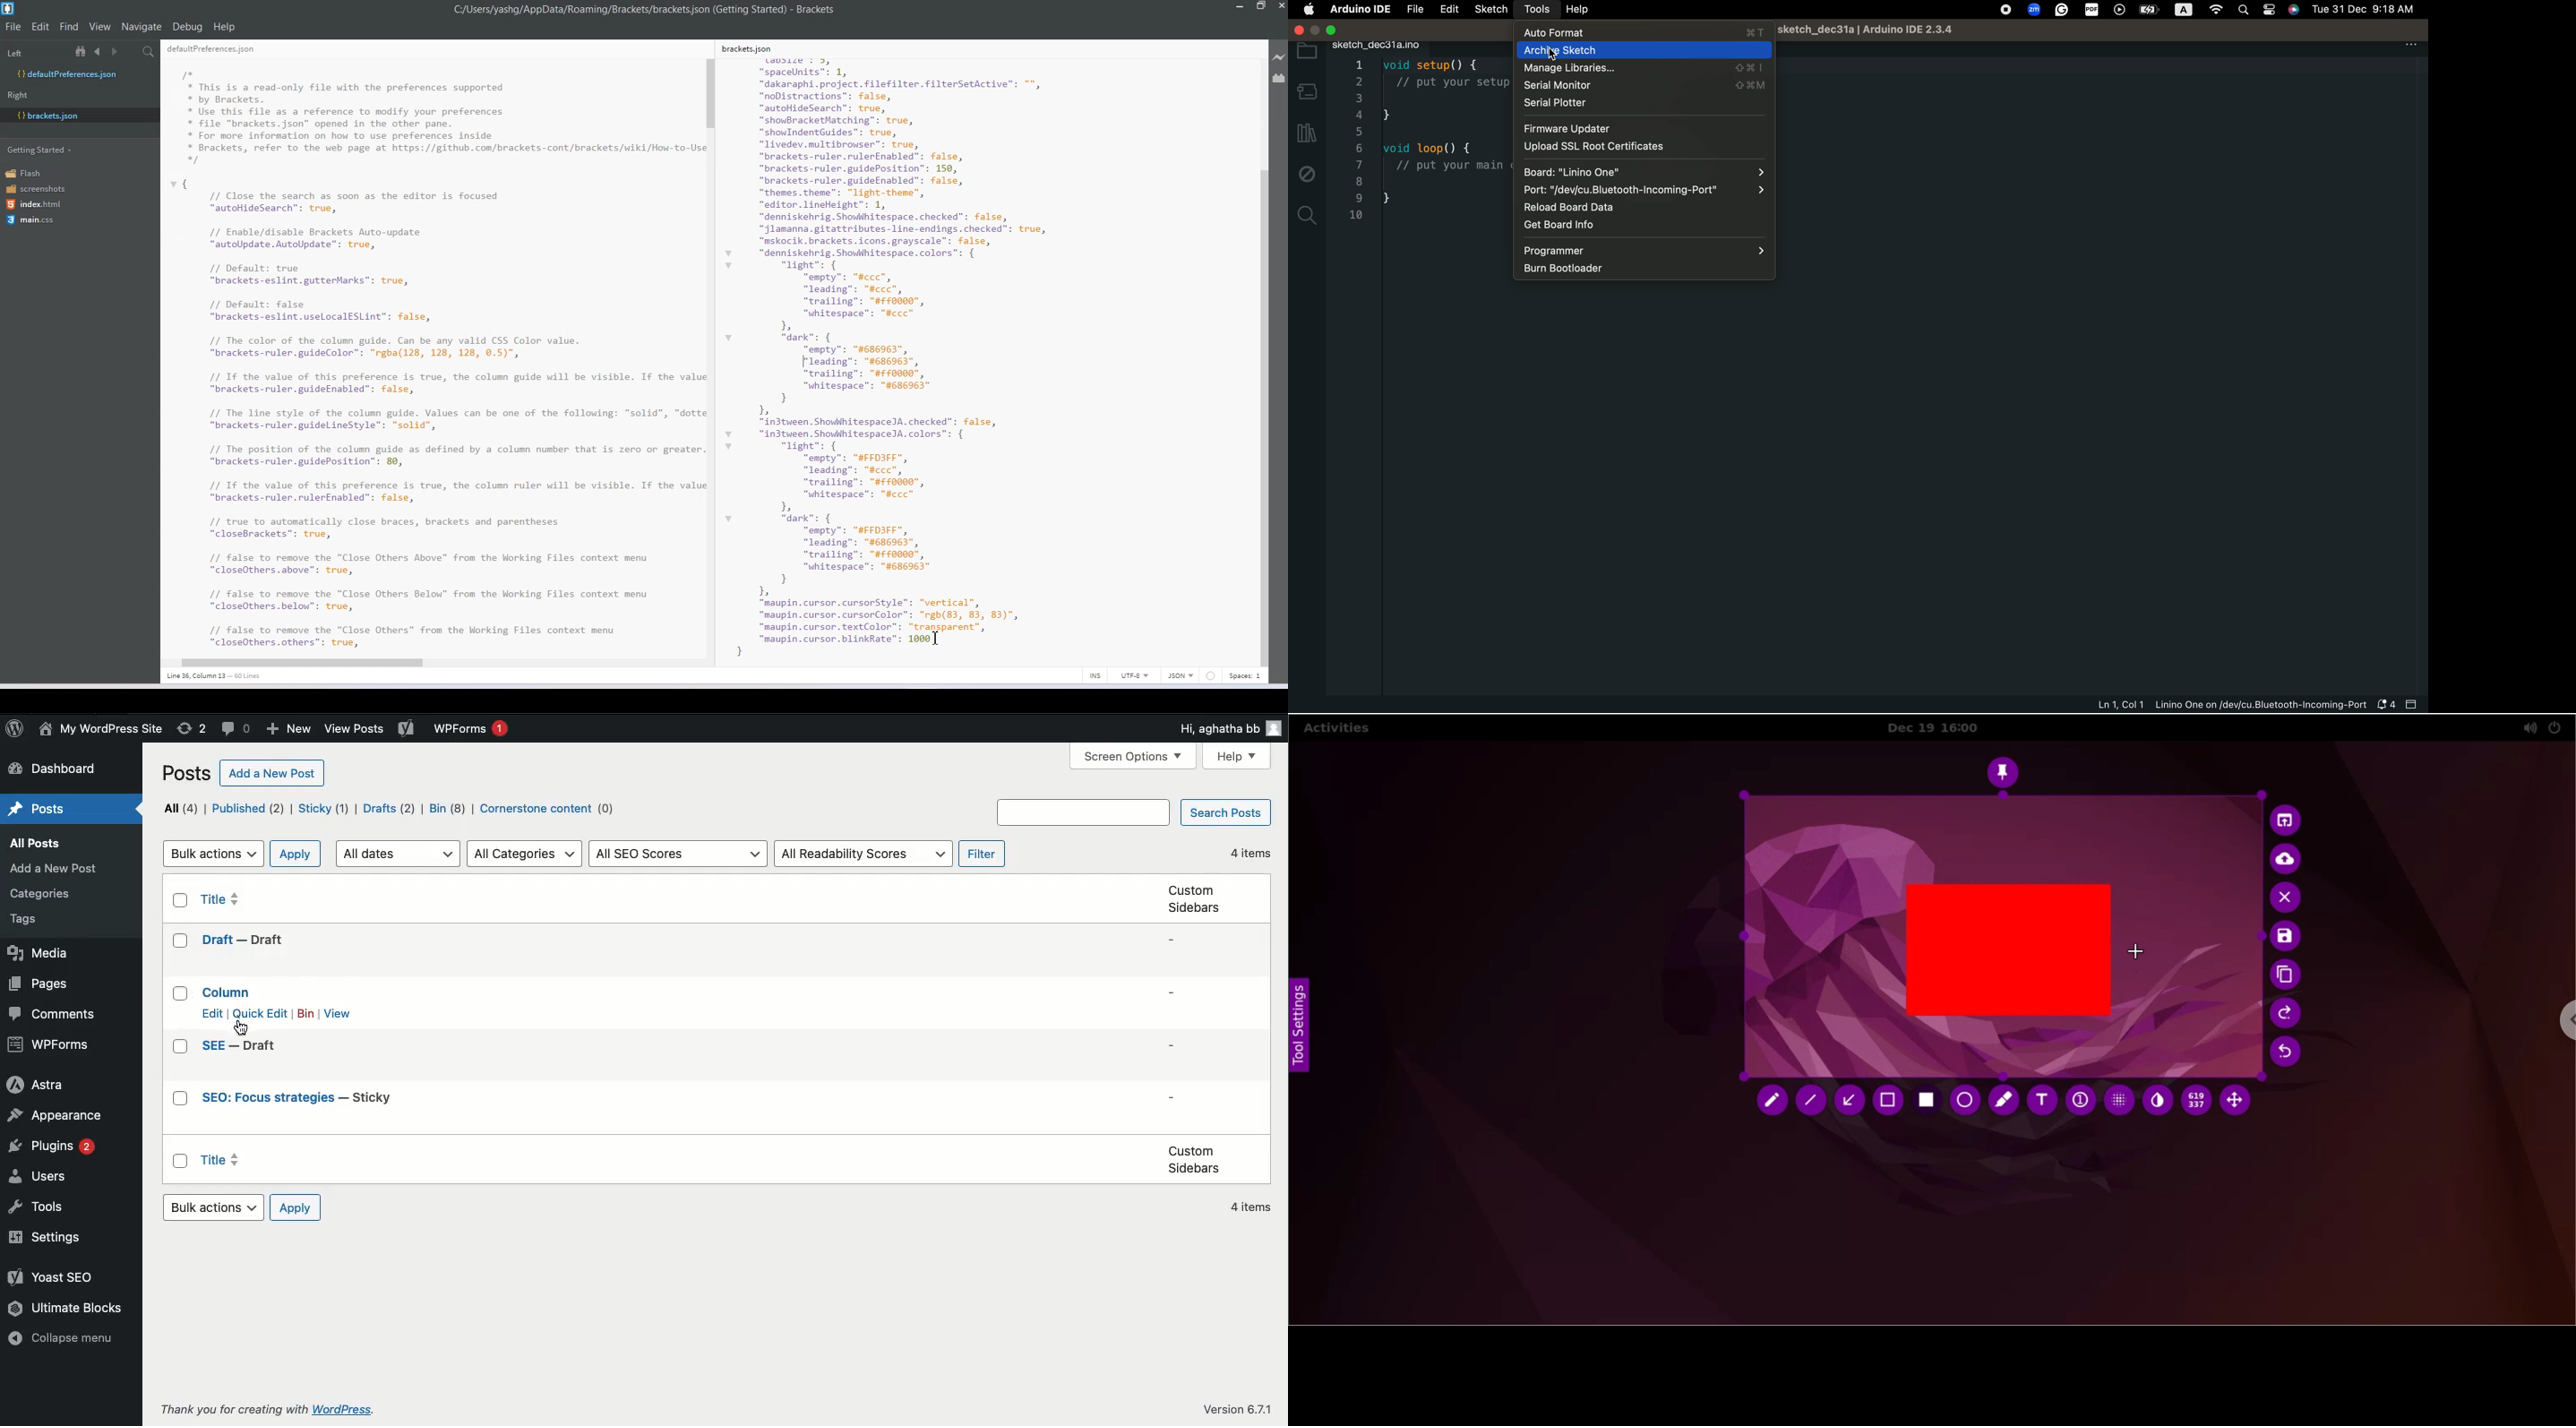  I want to click on 4 times, so click(1254, 1208).